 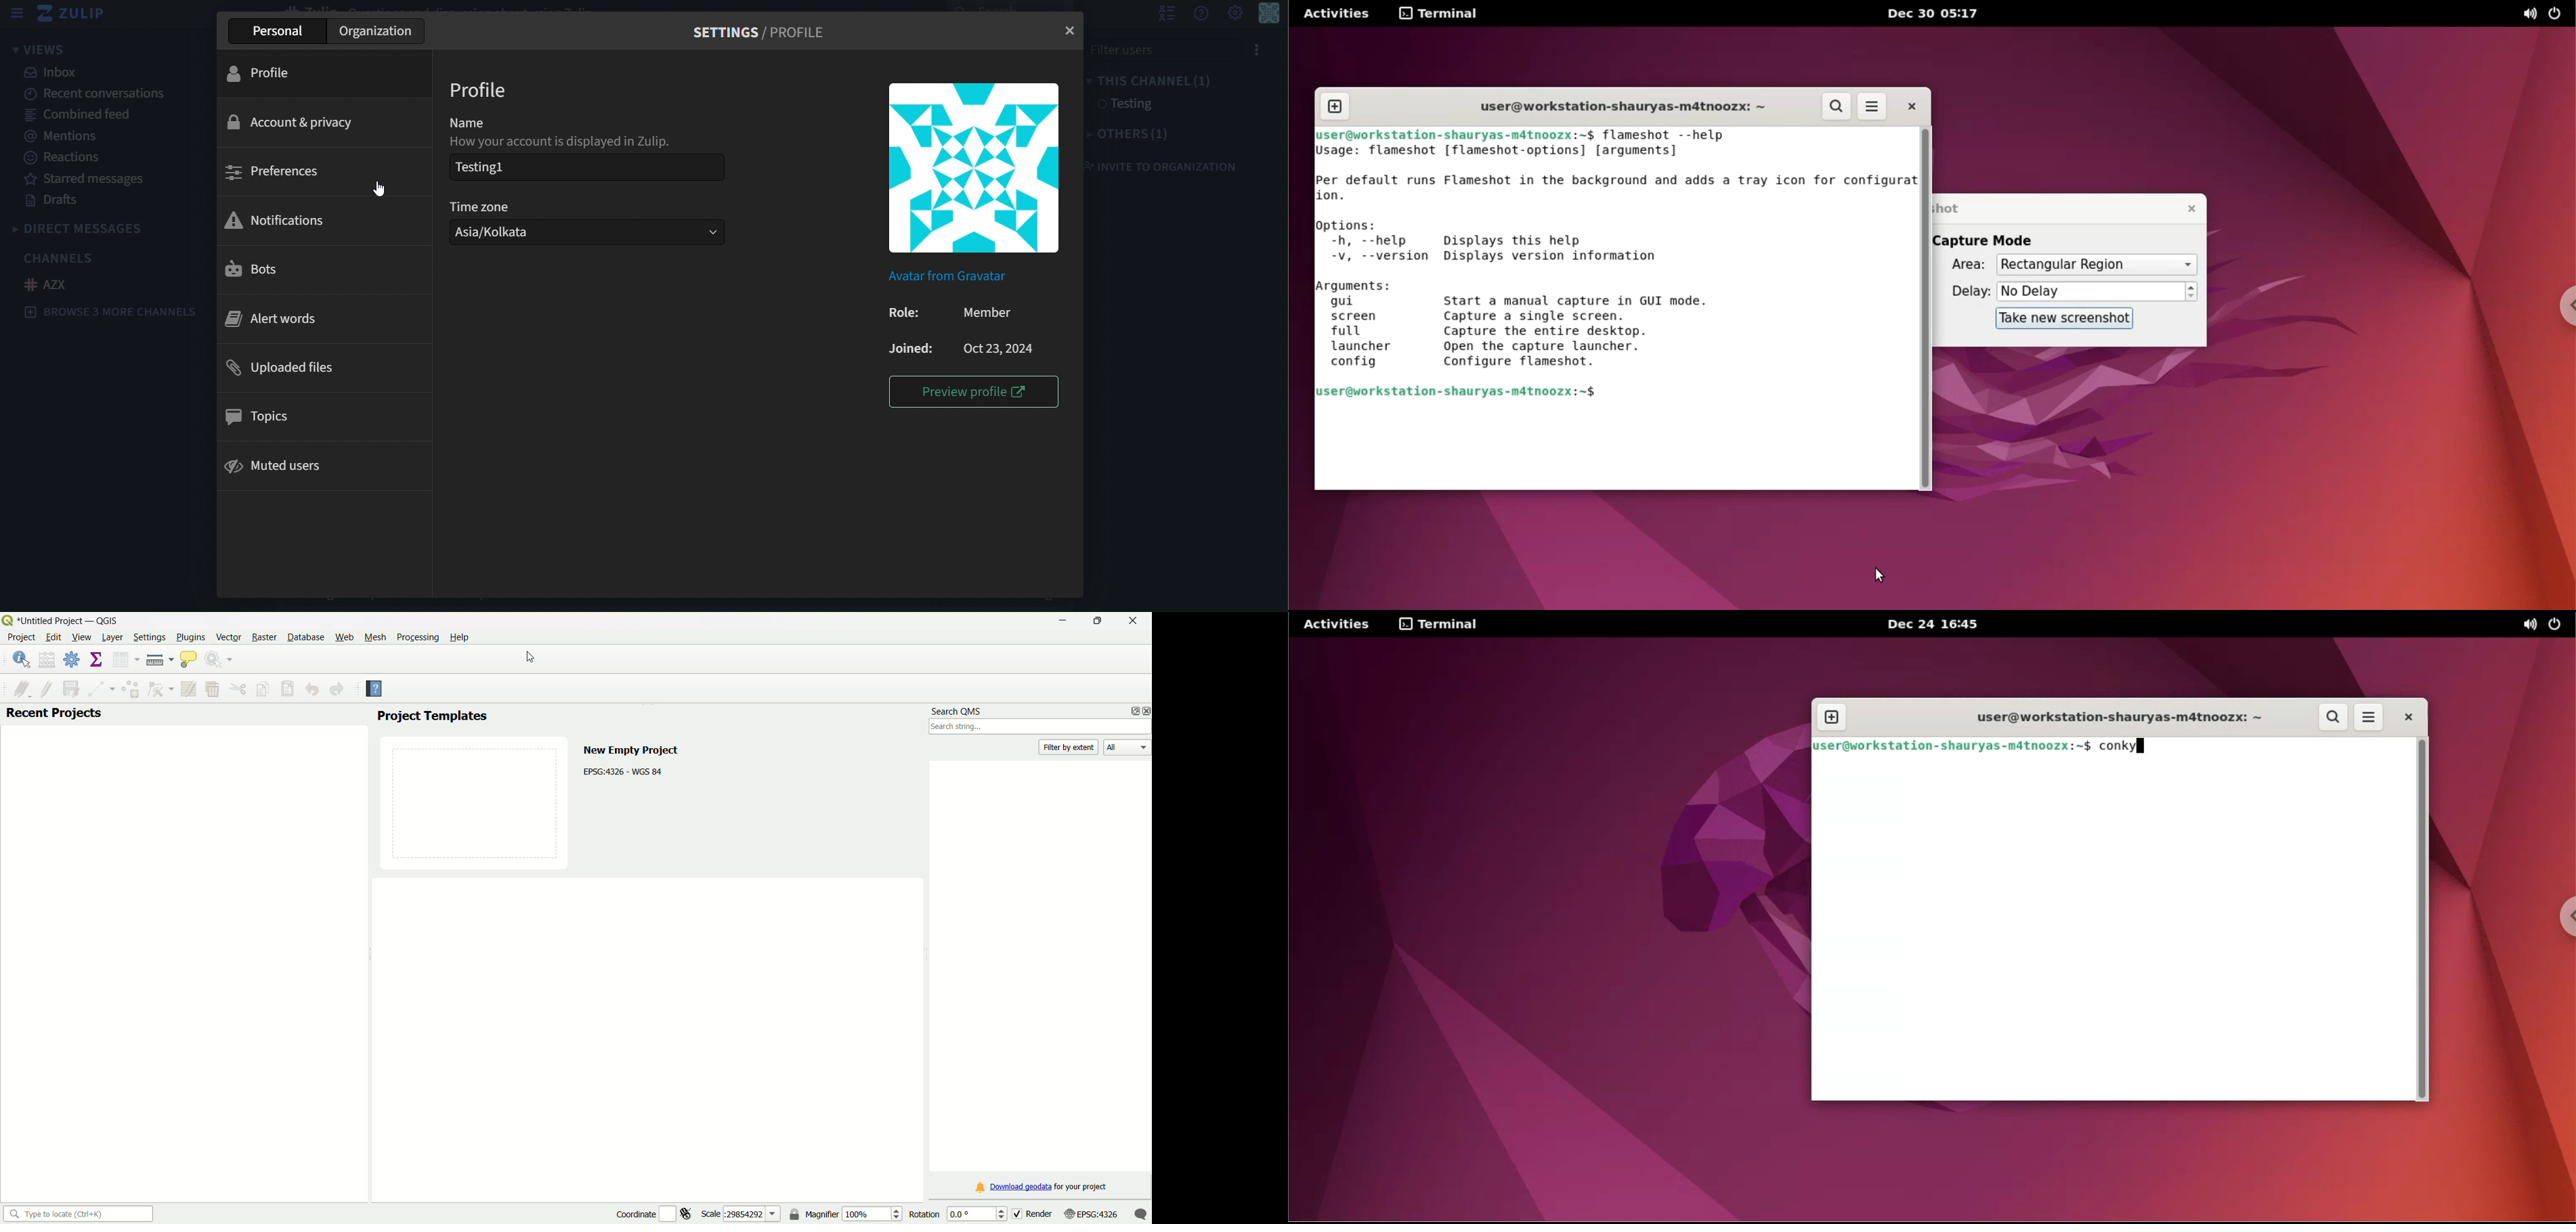 I want to click on search bar, so click(x=1041, y=728).